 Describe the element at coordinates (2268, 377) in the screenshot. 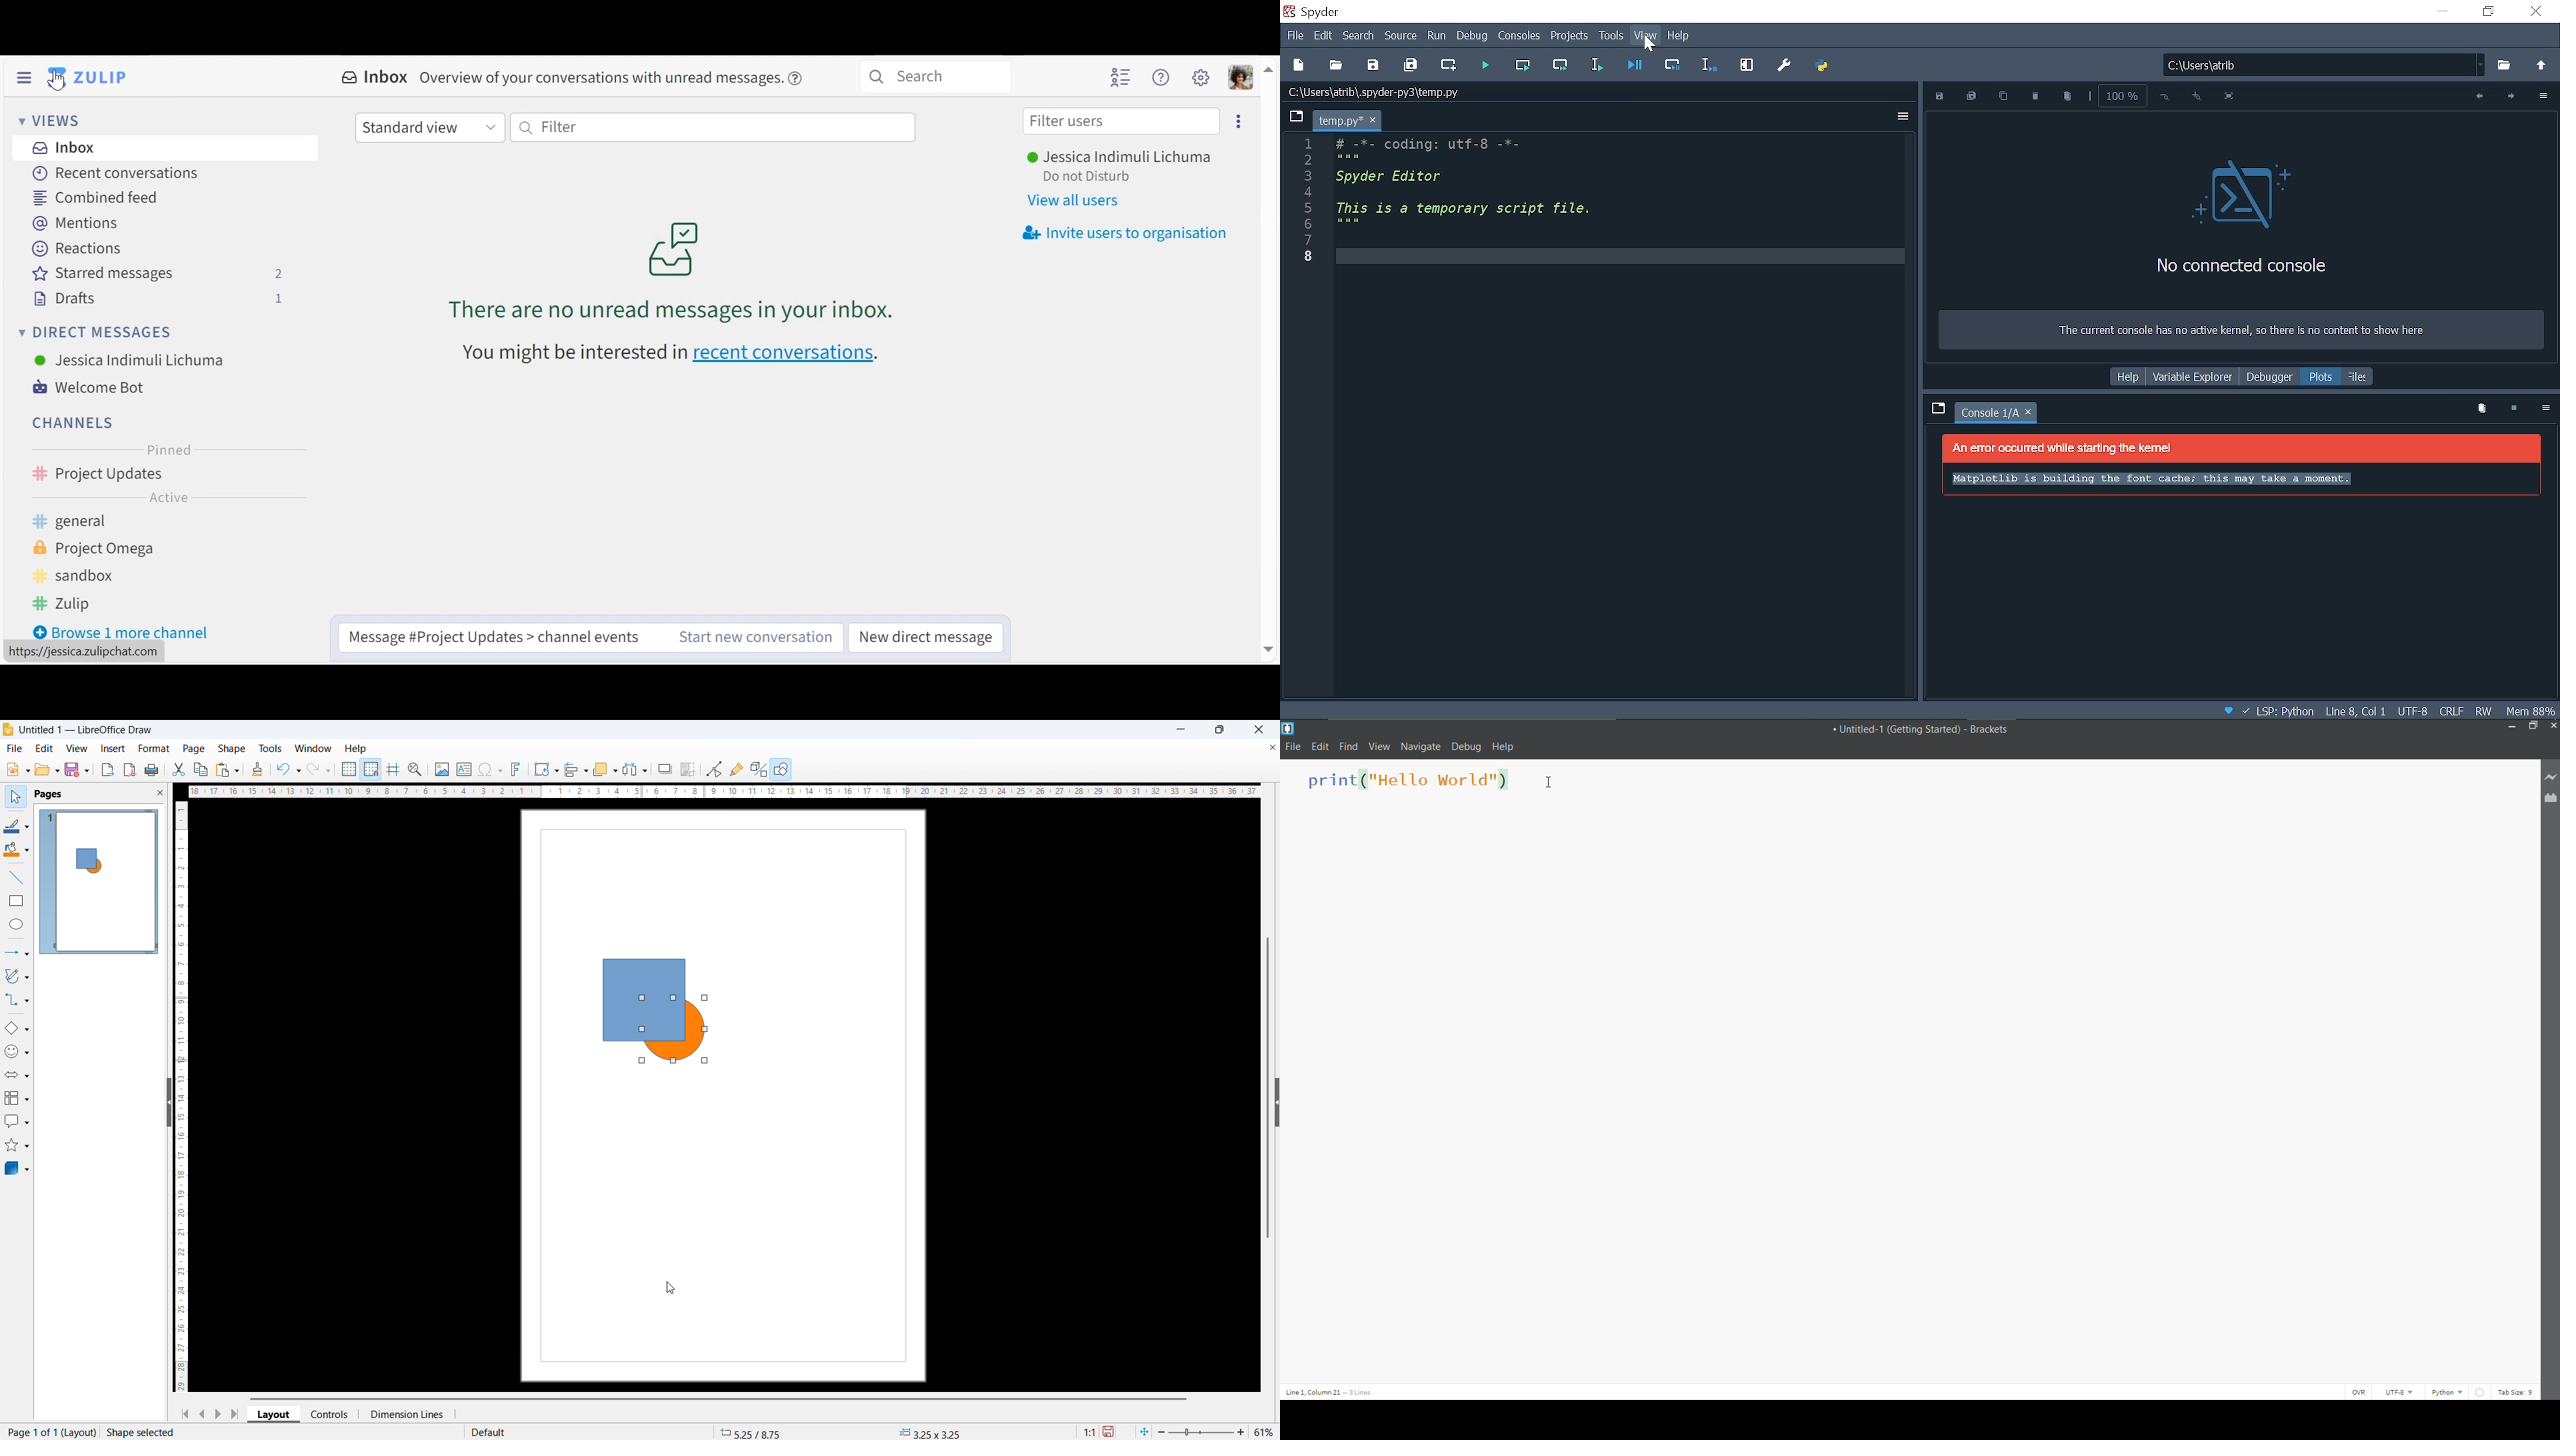

I see `Debugger` at that location.